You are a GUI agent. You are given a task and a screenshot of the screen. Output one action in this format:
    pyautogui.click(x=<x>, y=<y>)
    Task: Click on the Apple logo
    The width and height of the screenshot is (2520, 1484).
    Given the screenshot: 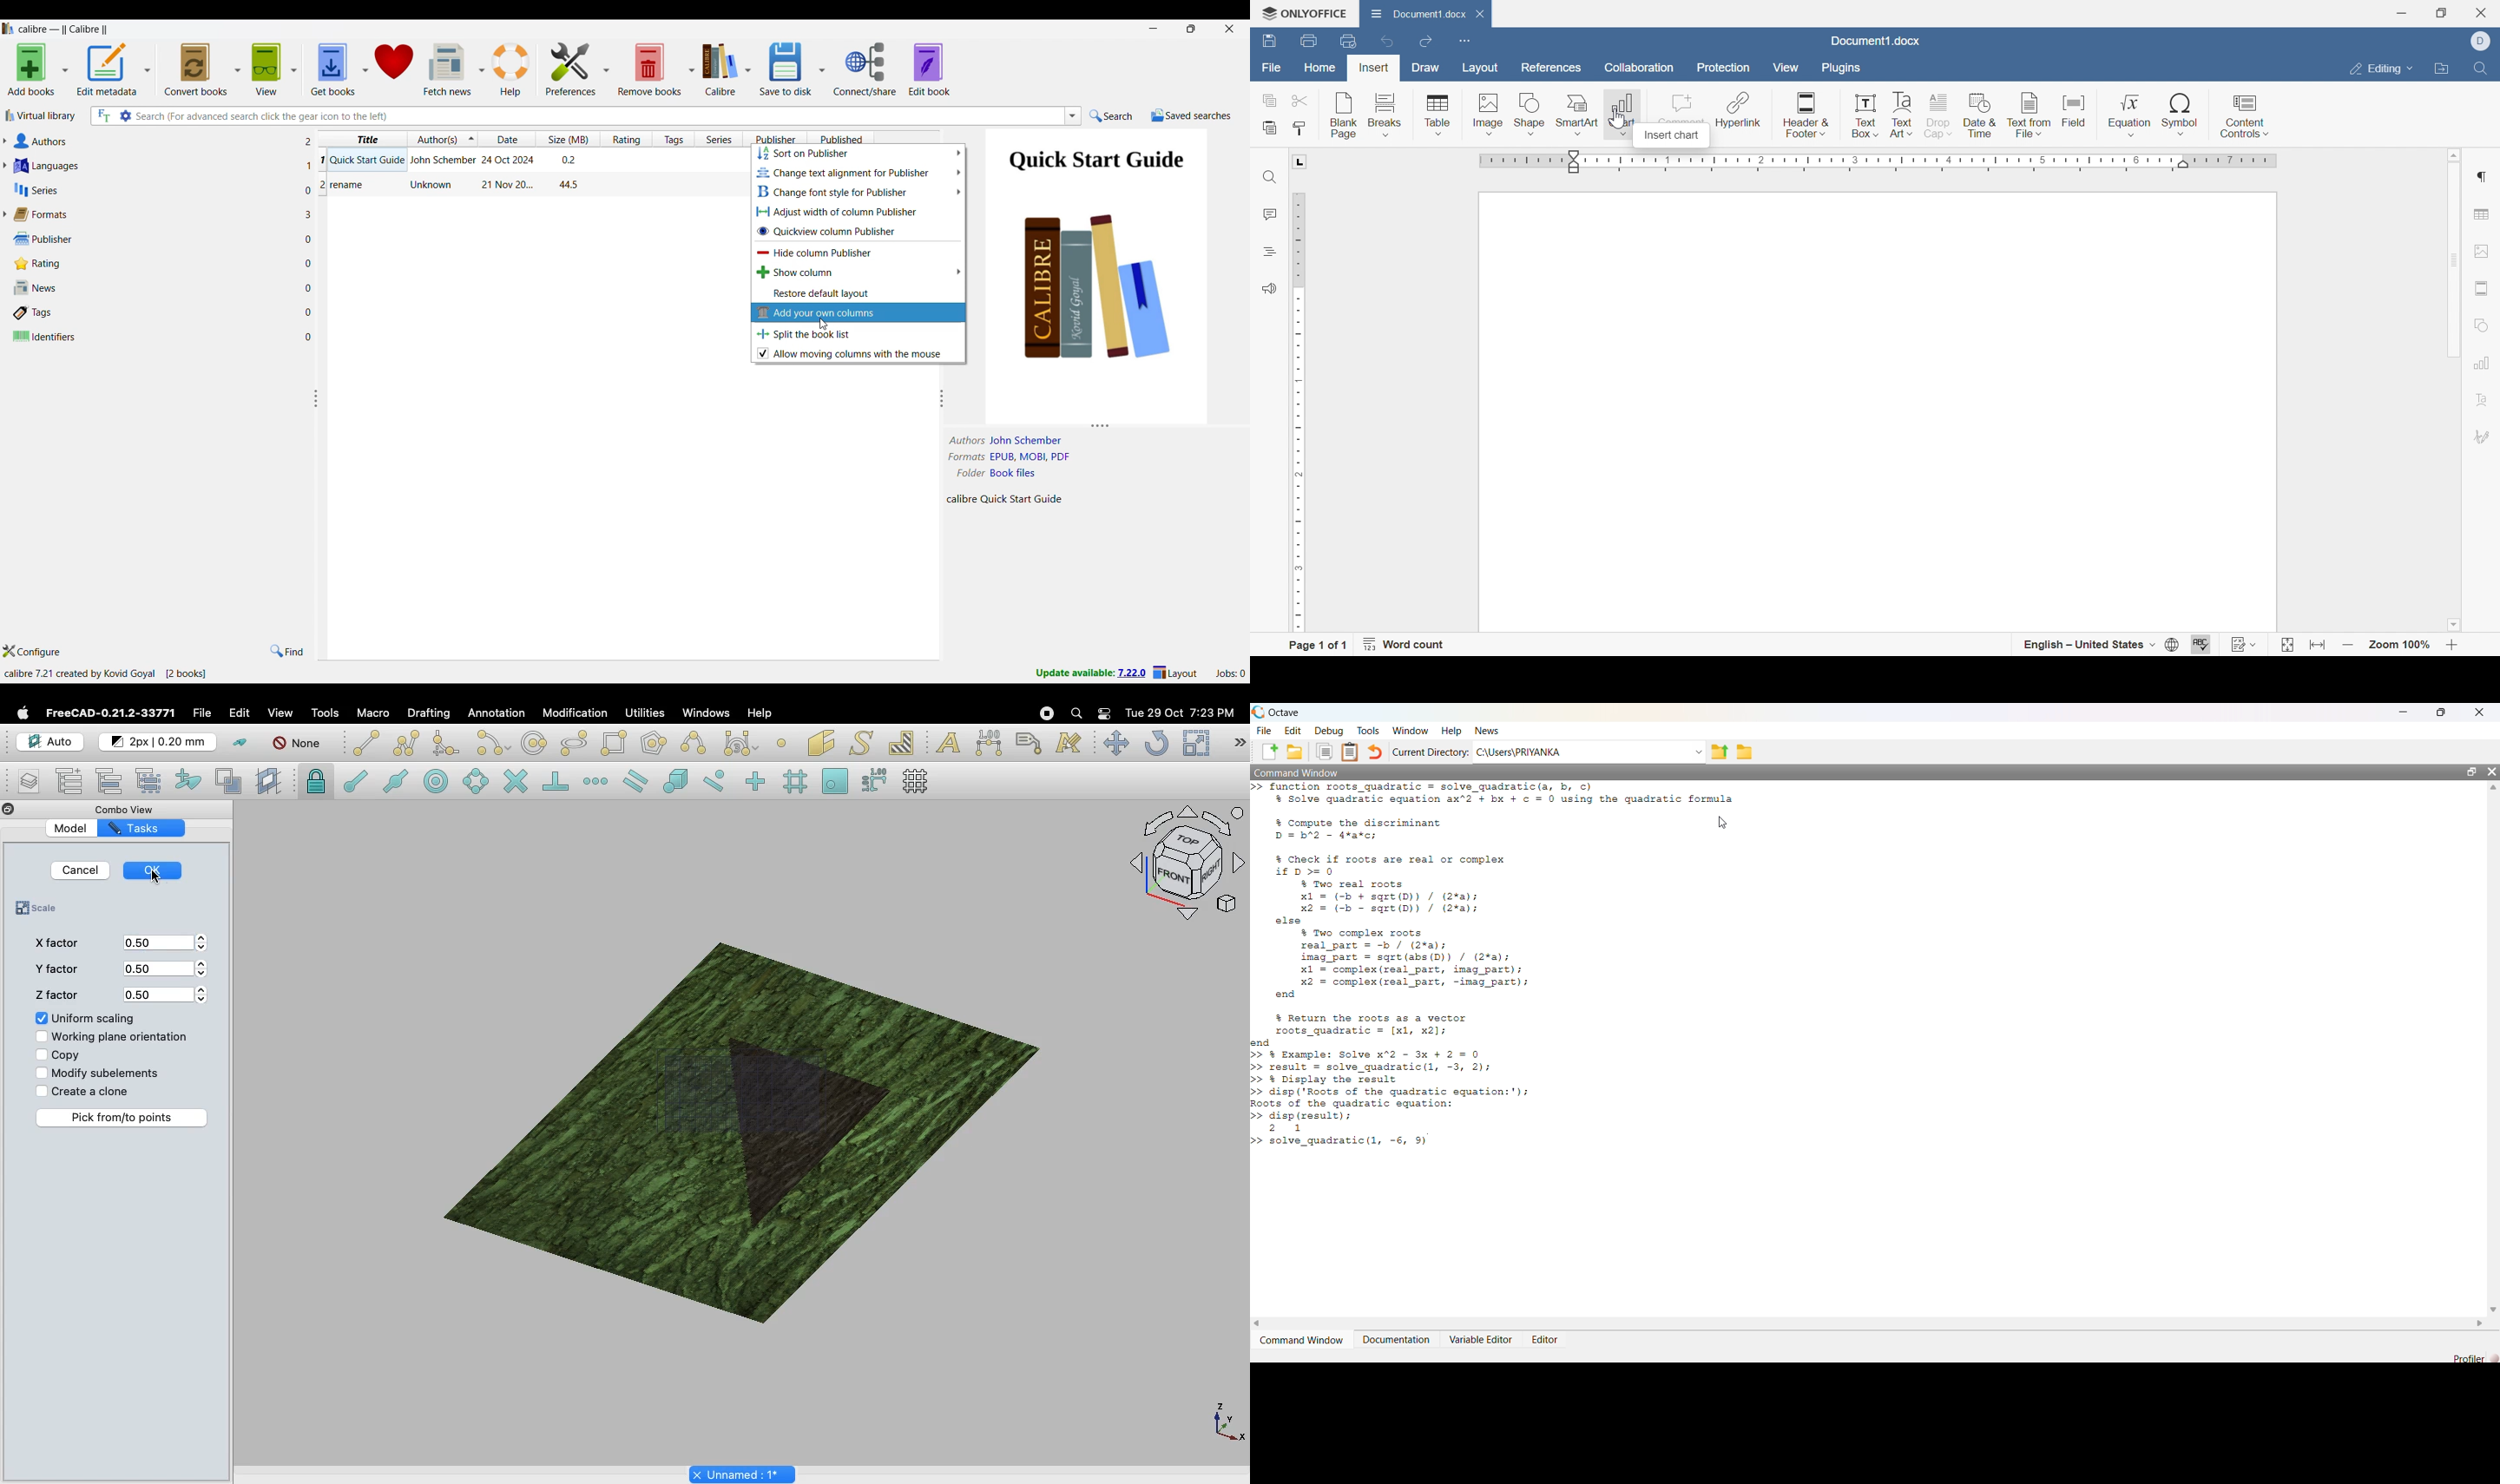 What is the action you would take?
    pyautogui.click(x=23, y=712)
    